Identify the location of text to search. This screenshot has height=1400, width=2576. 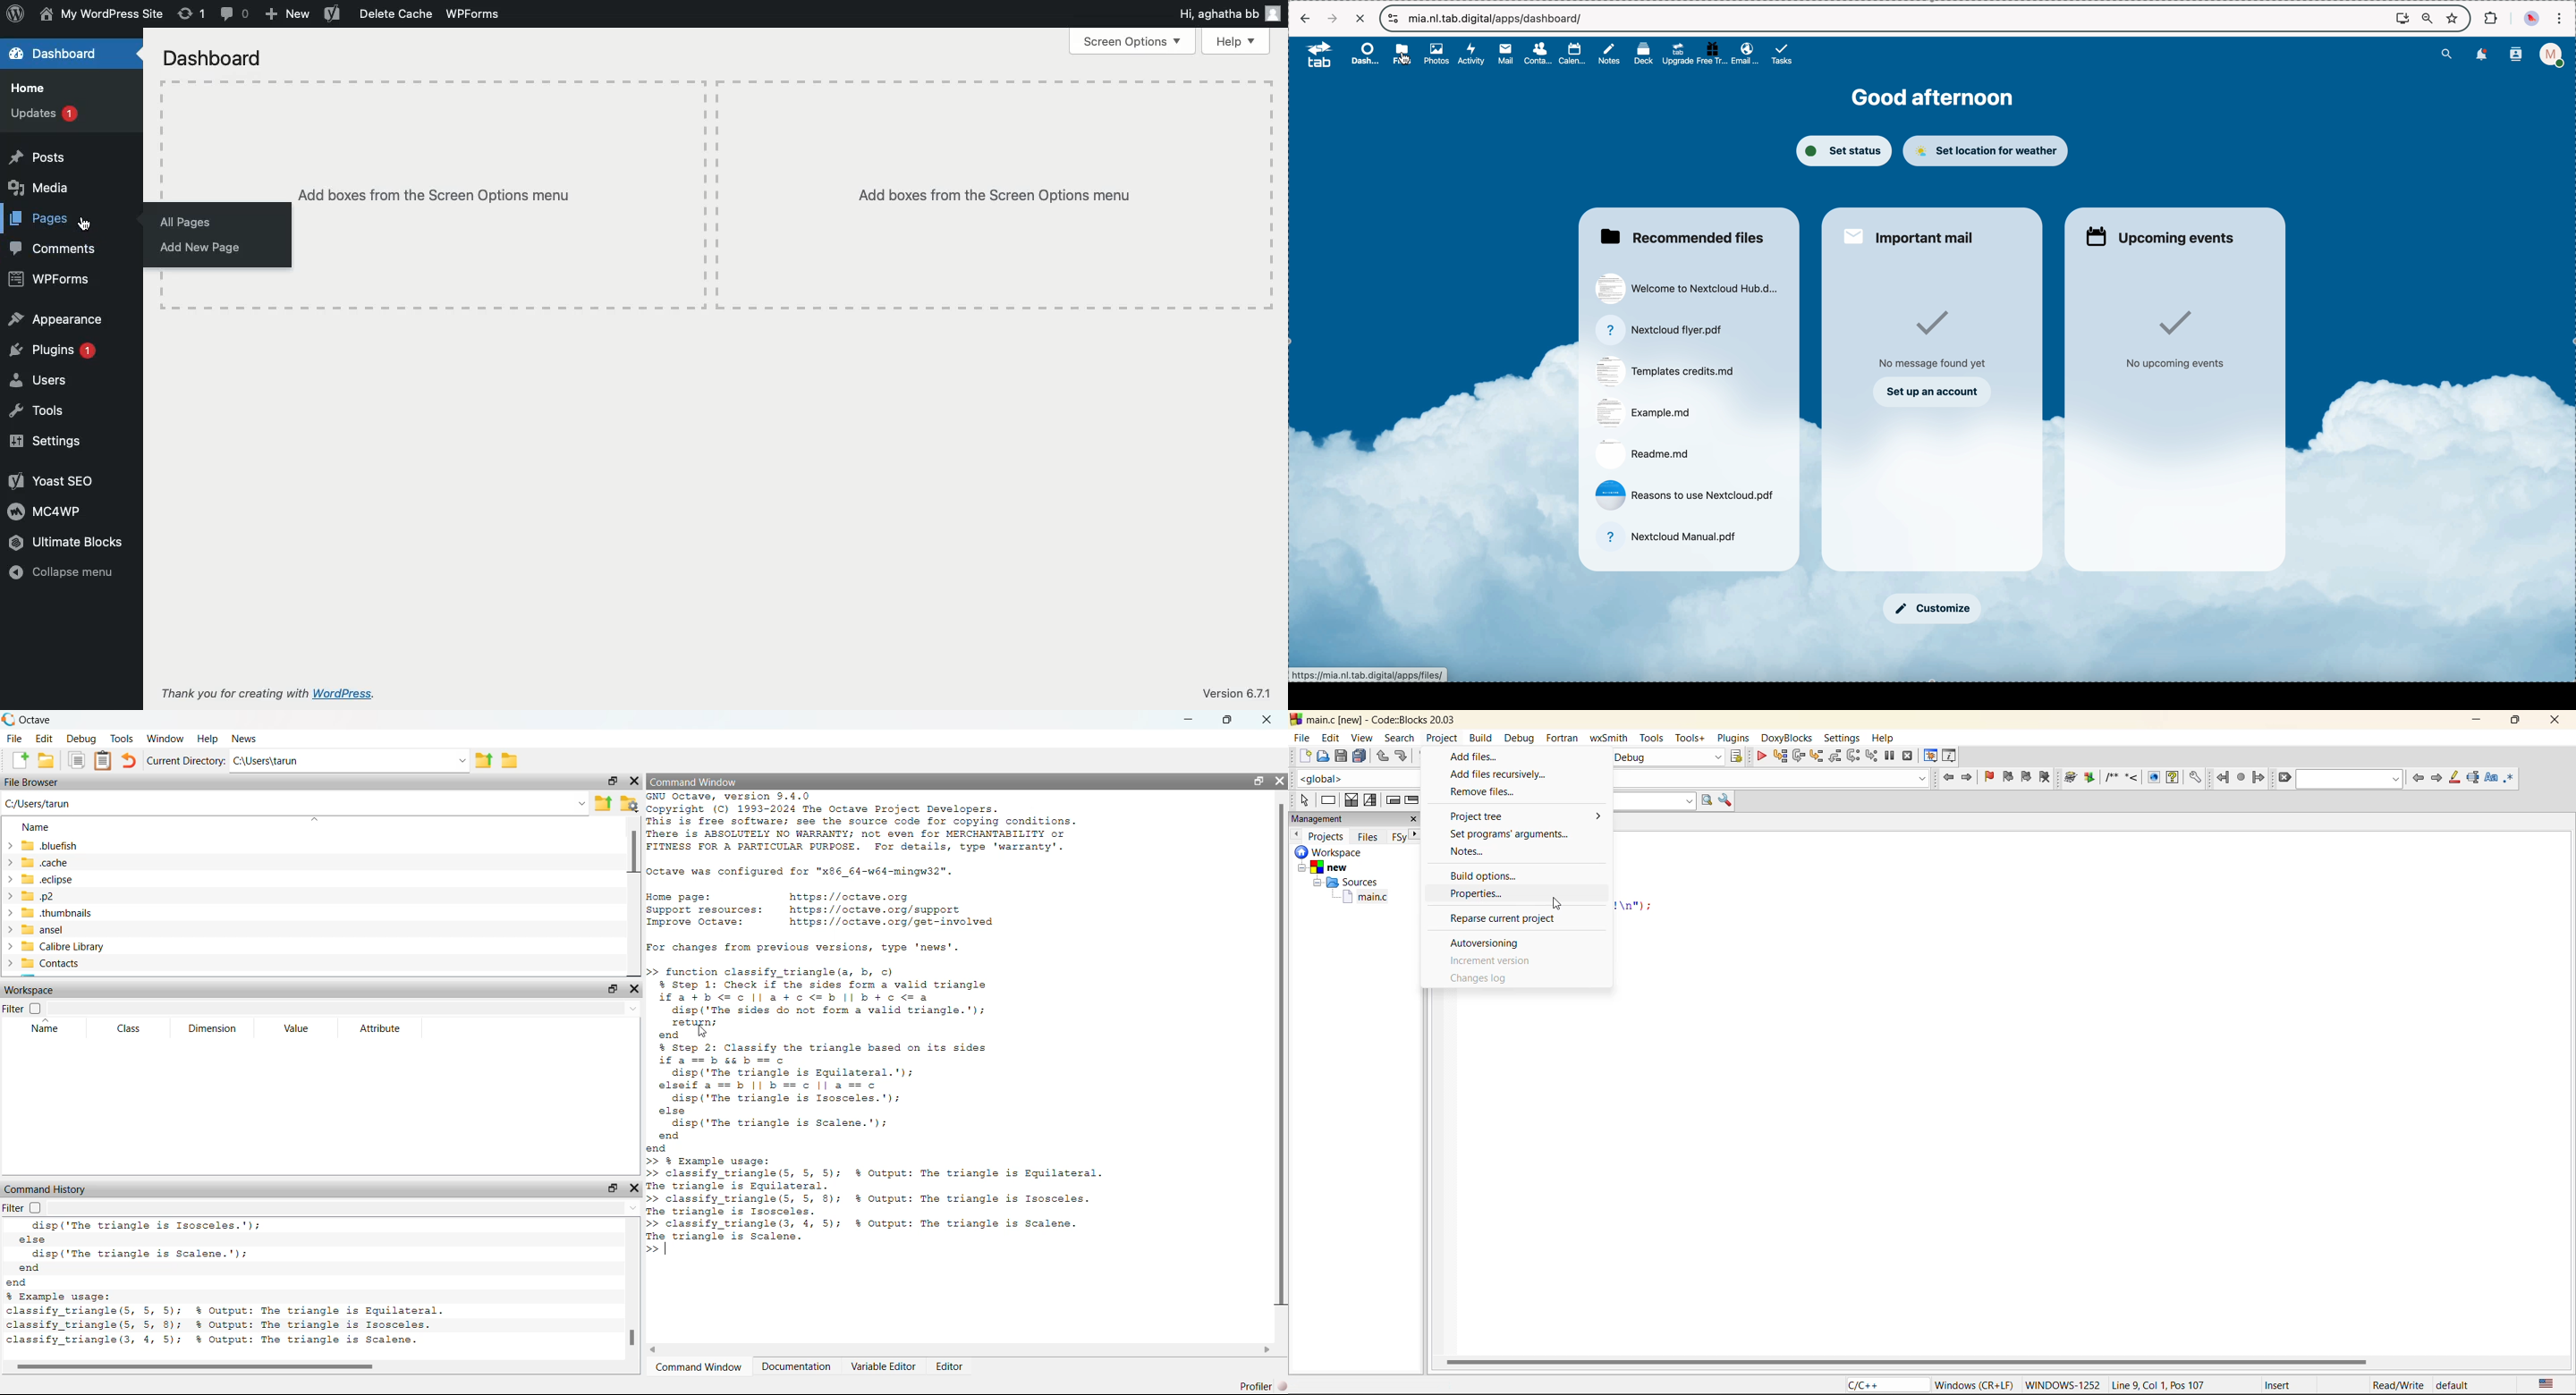
(1654, 801).